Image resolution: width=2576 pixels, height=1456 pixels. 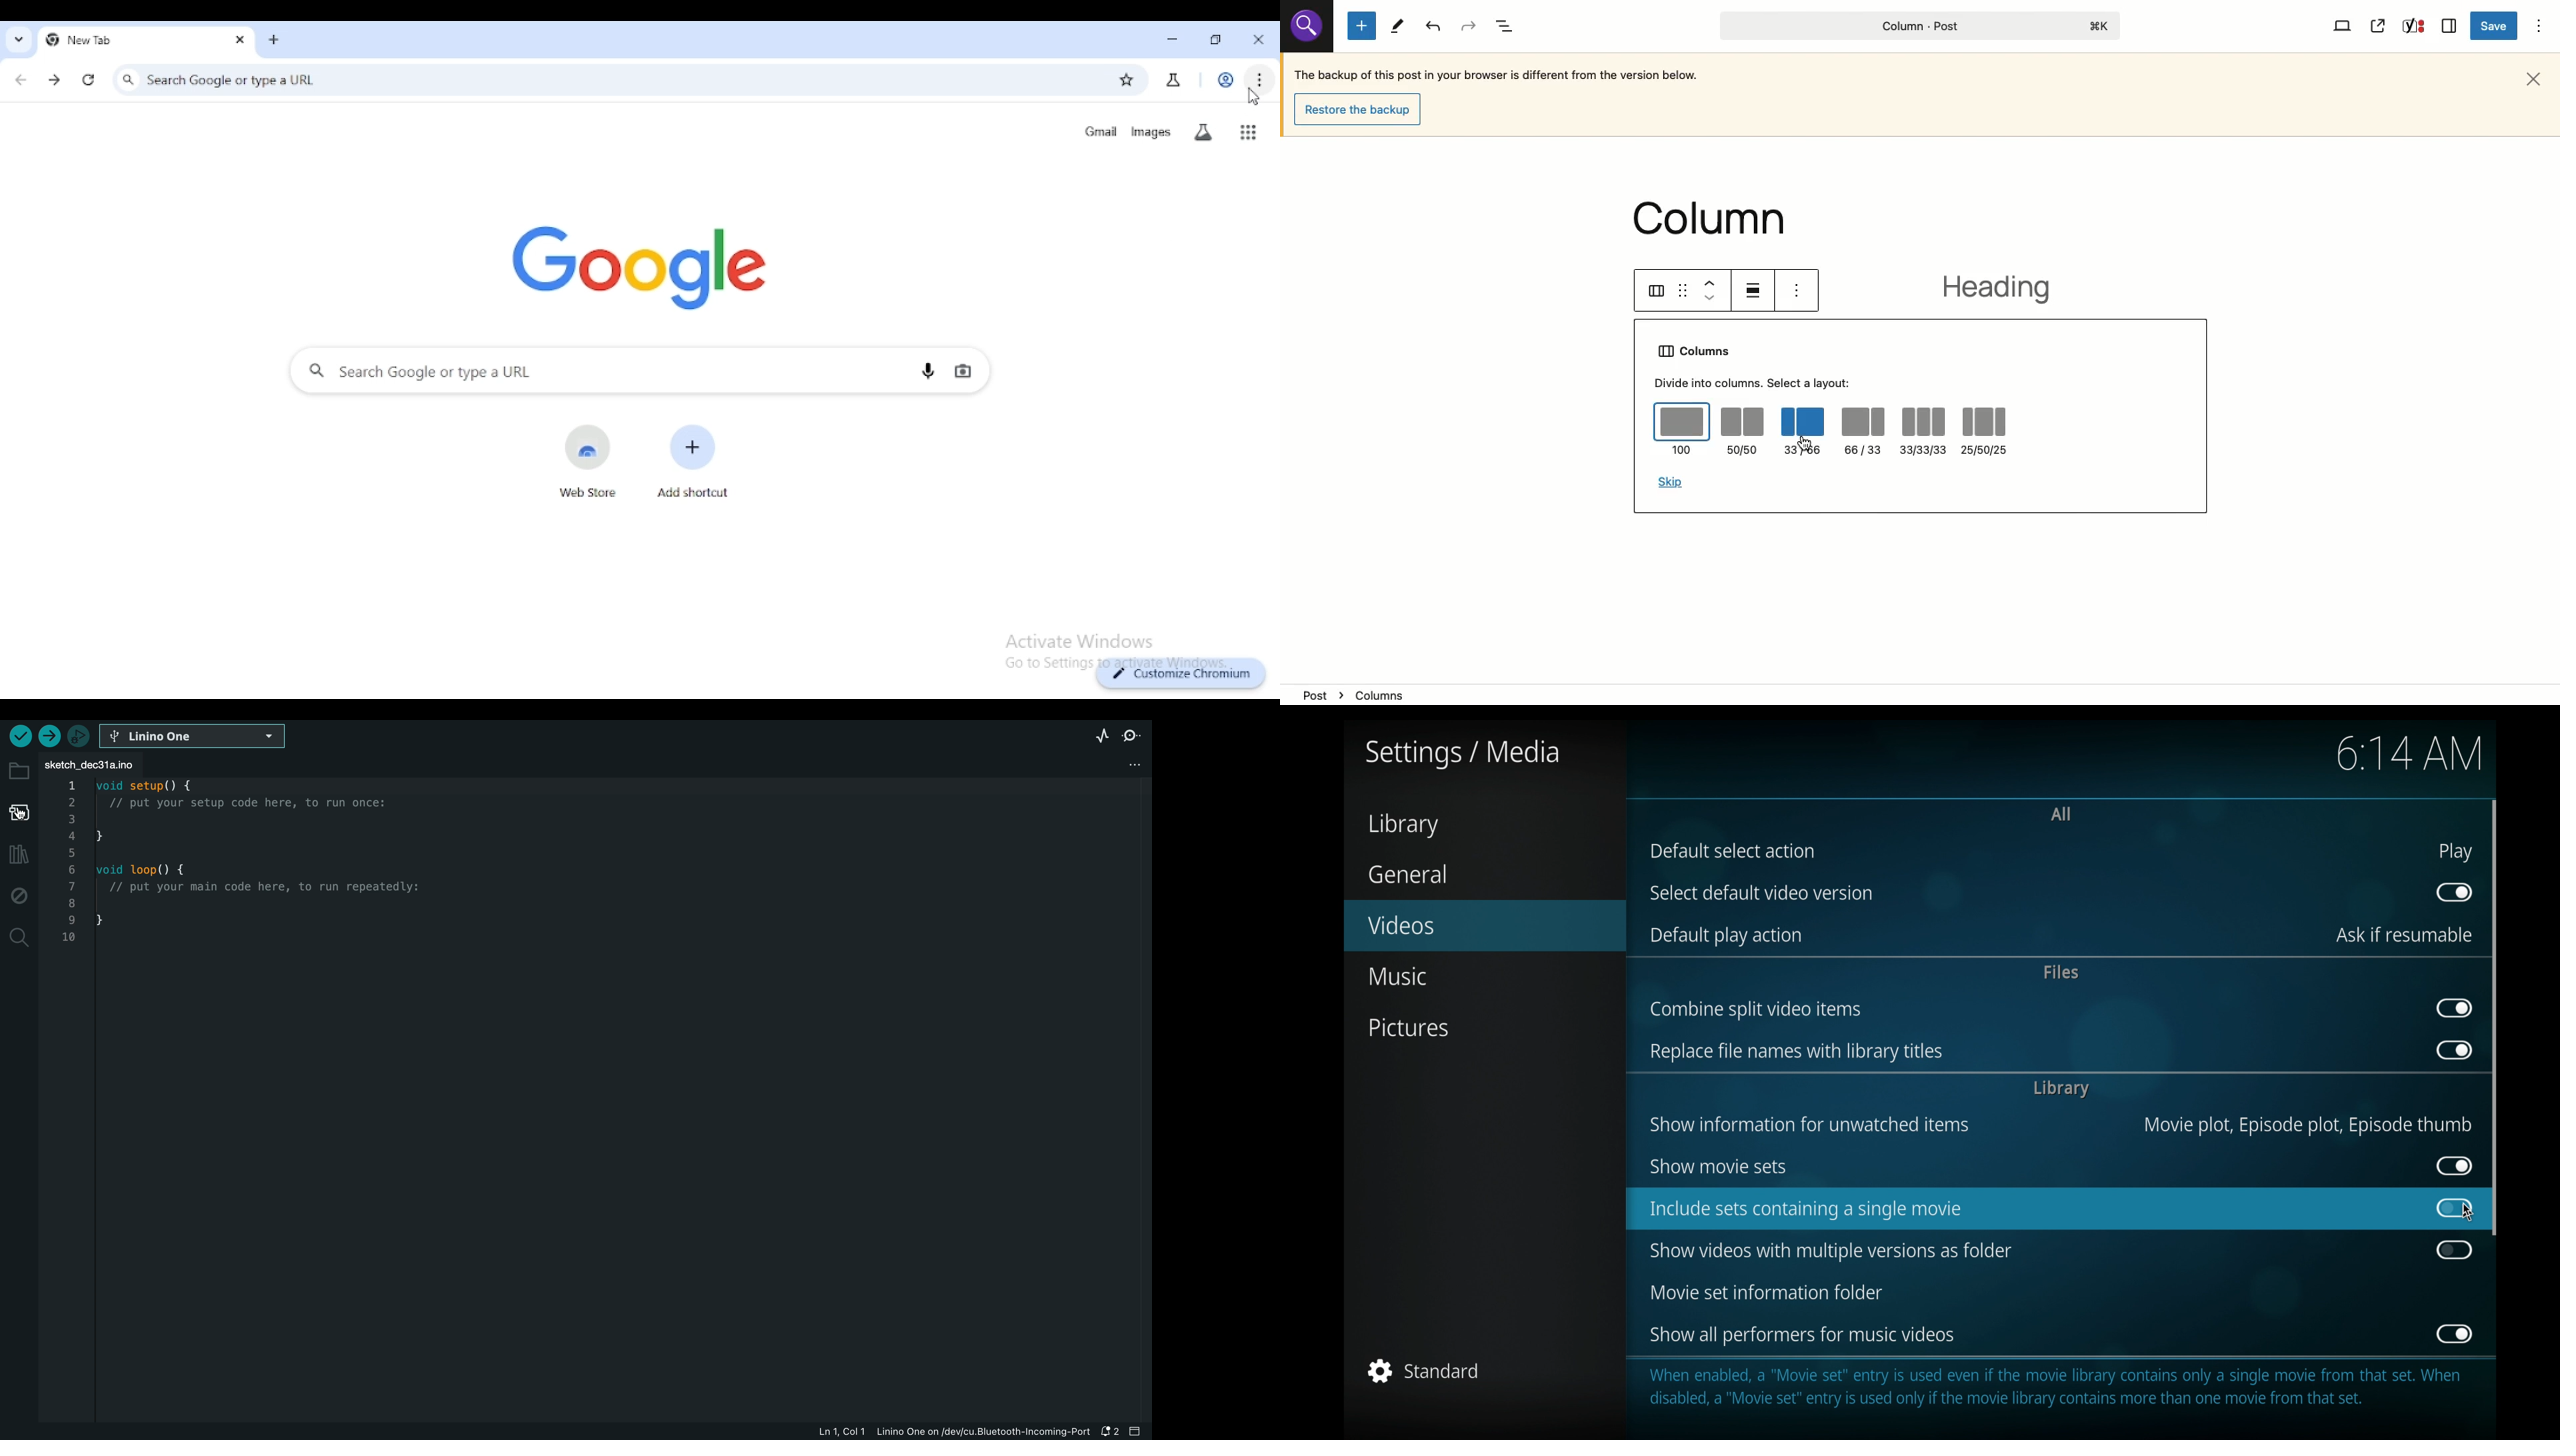 I want to click on notification, so click(x=1113, y=1432).